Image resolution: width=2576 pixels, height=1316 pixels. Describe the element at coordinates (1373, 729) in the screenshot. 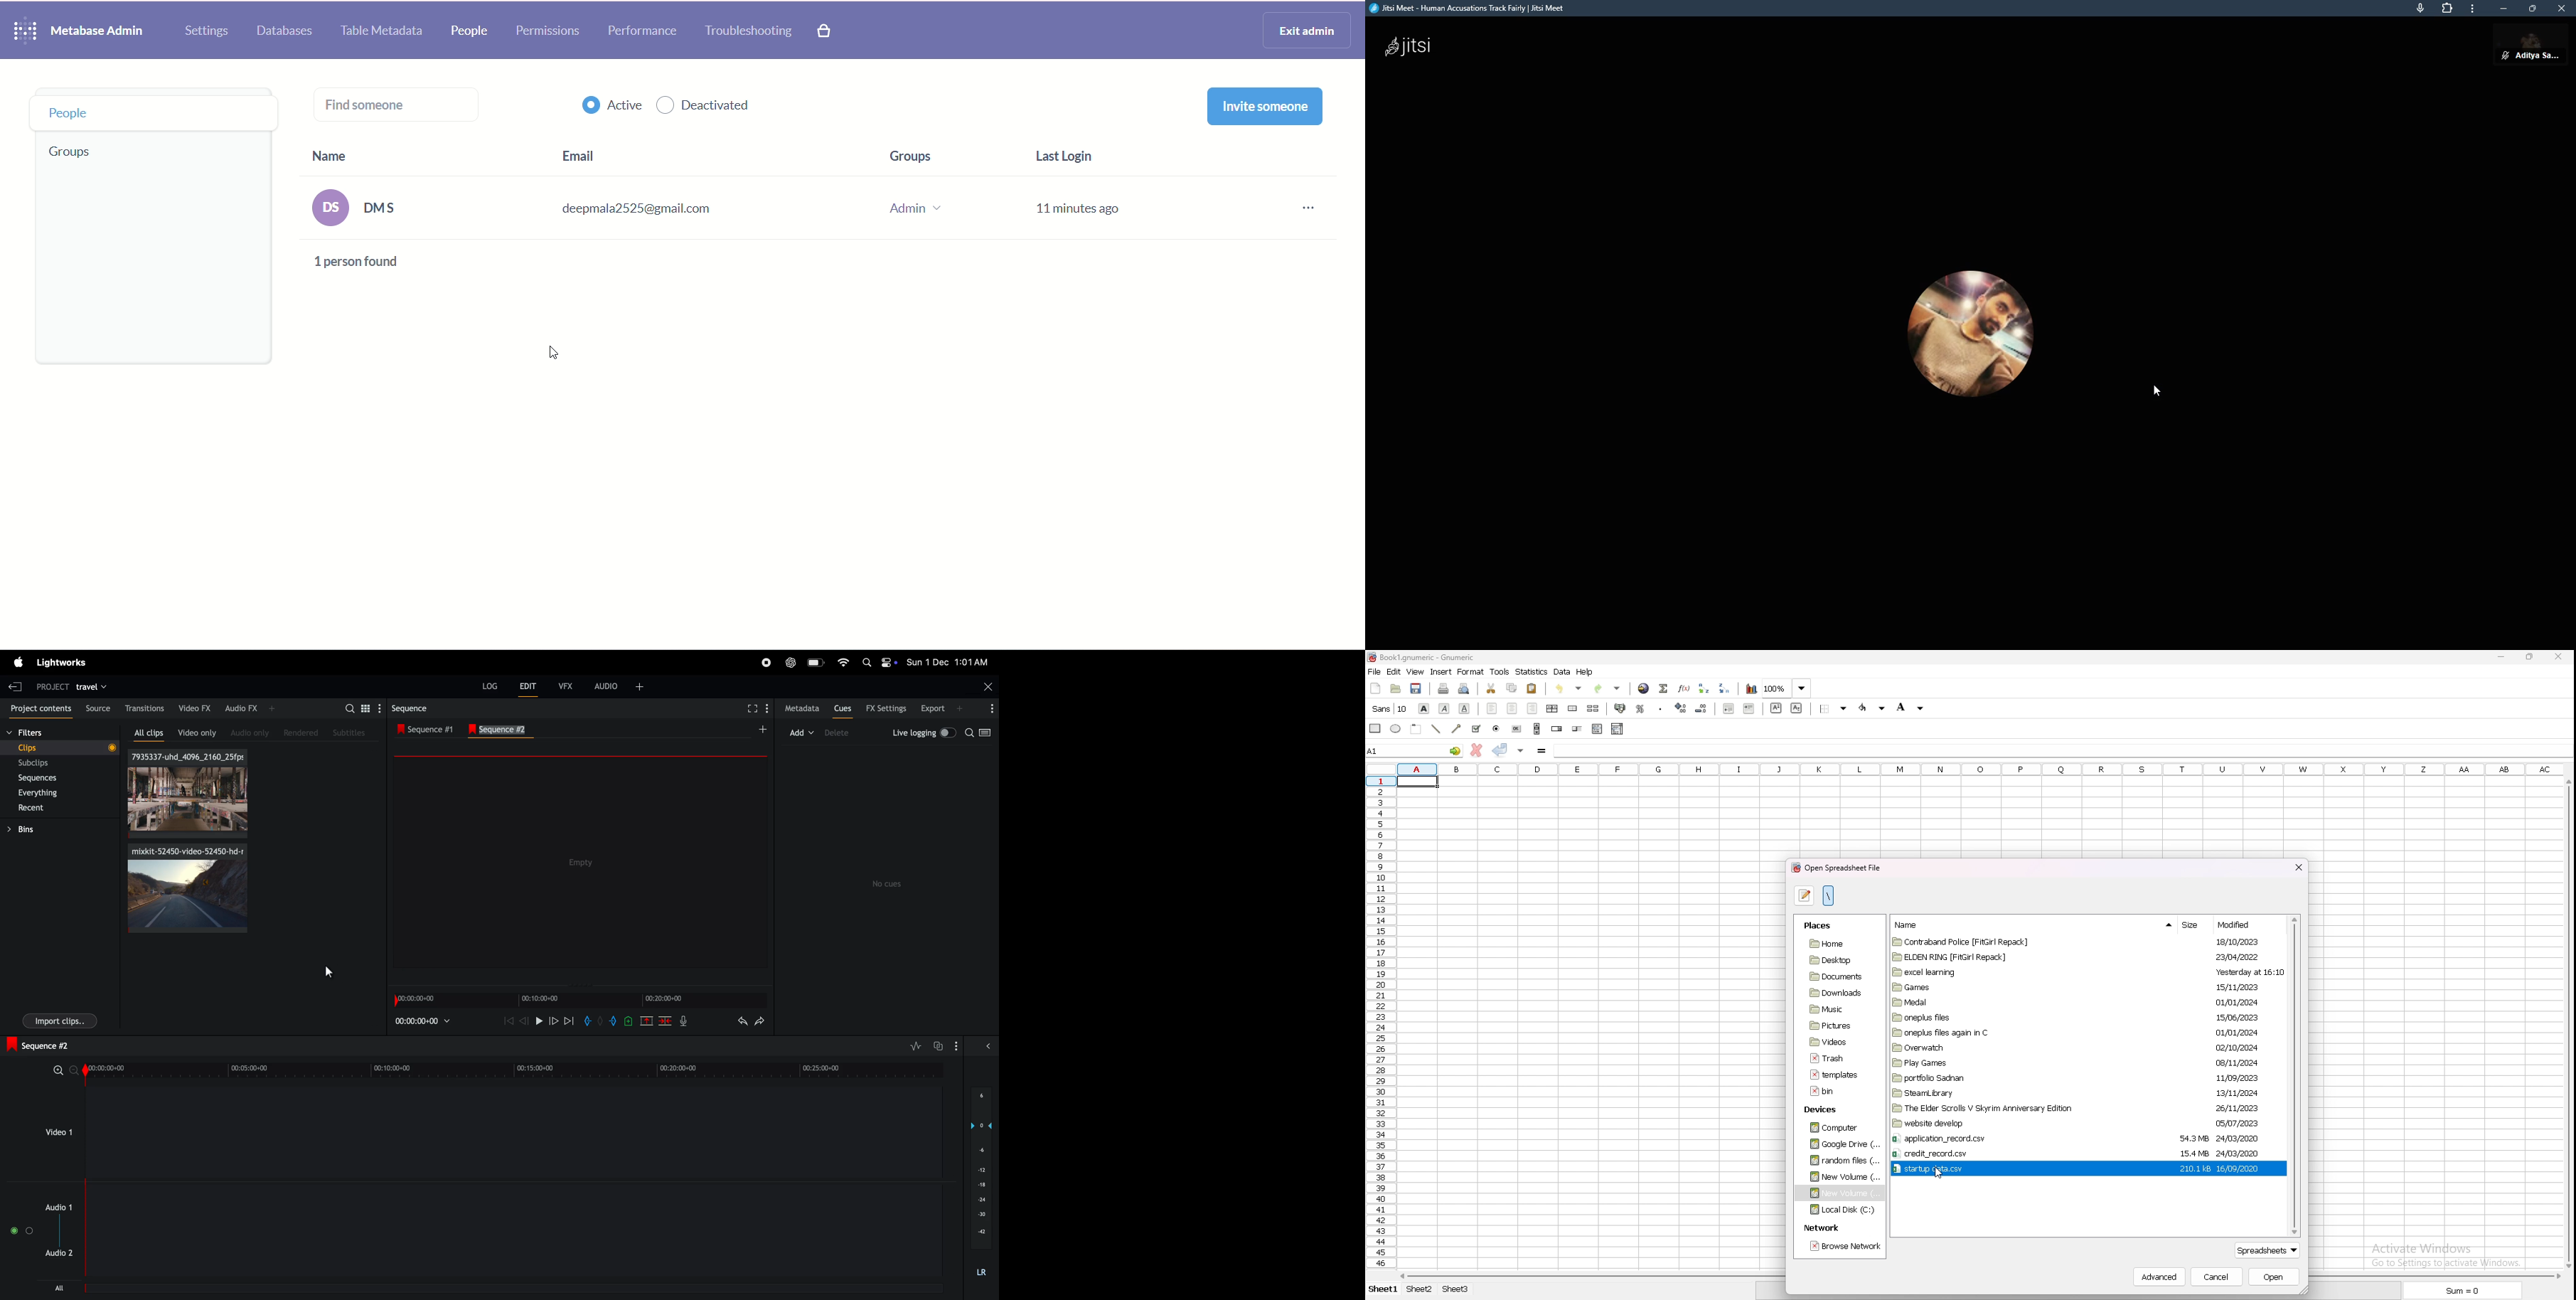

I see `frame` at that location.